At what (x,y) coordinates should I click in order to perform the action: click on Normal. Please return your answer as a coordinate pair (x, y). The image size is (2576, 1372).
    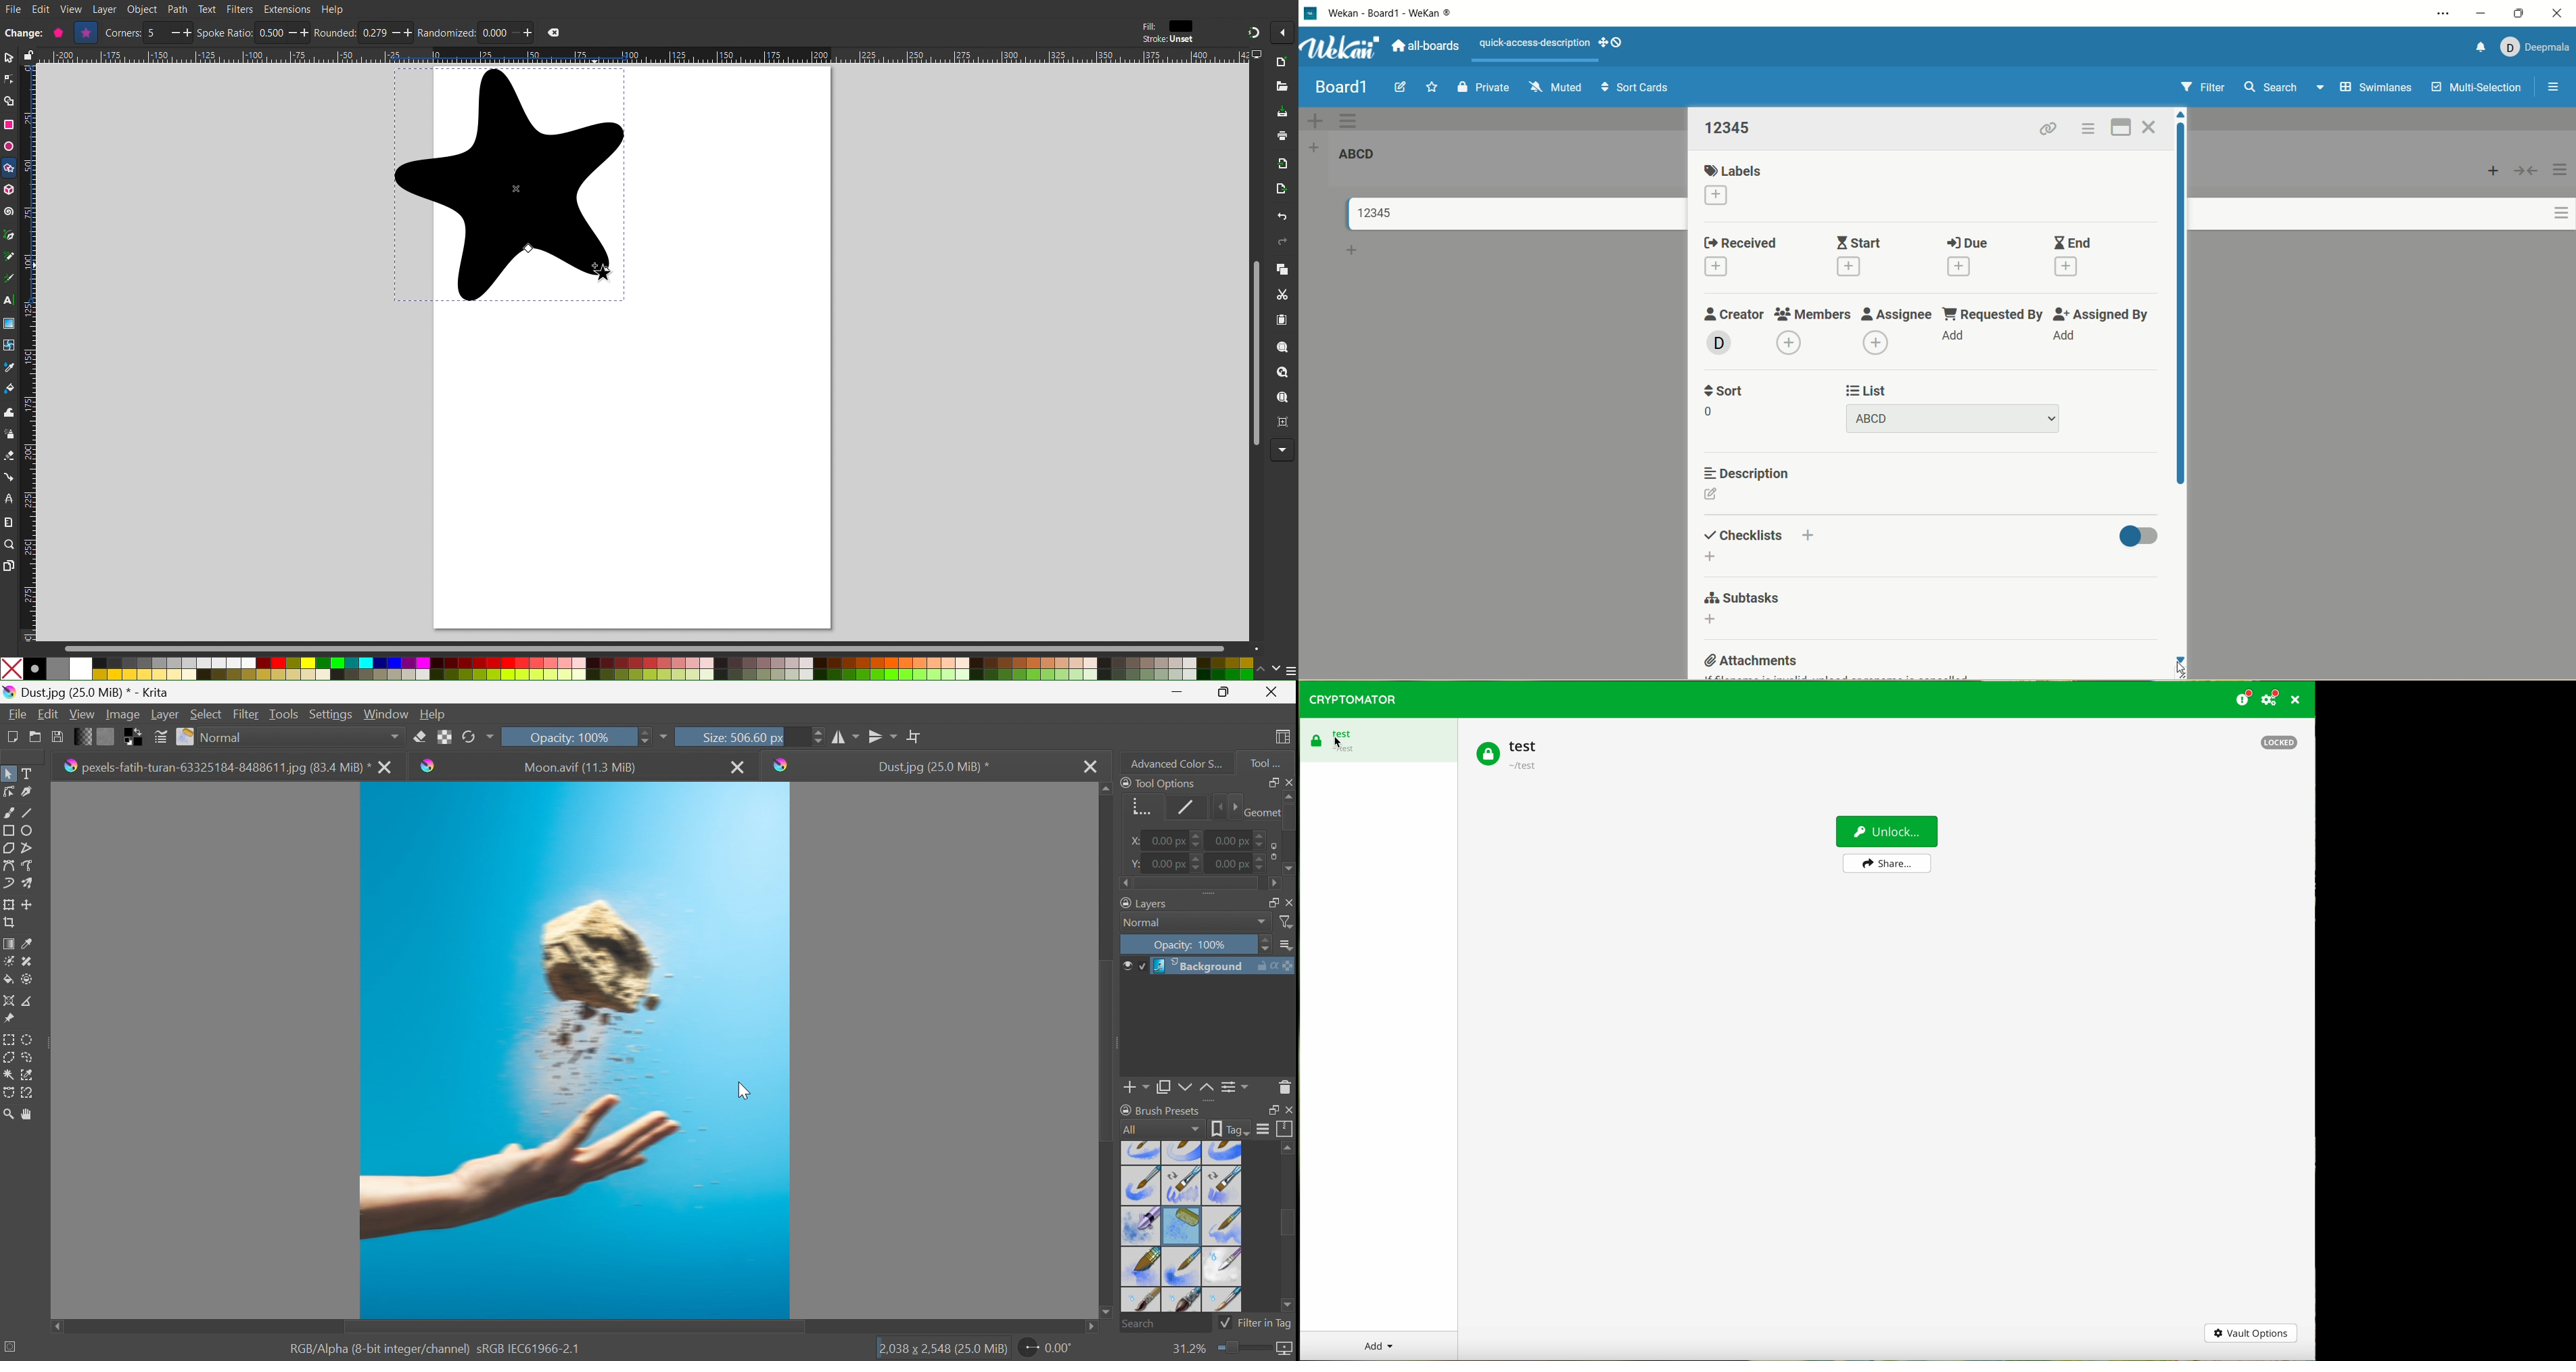
    Looking at the image, I should click on (1146, 923).